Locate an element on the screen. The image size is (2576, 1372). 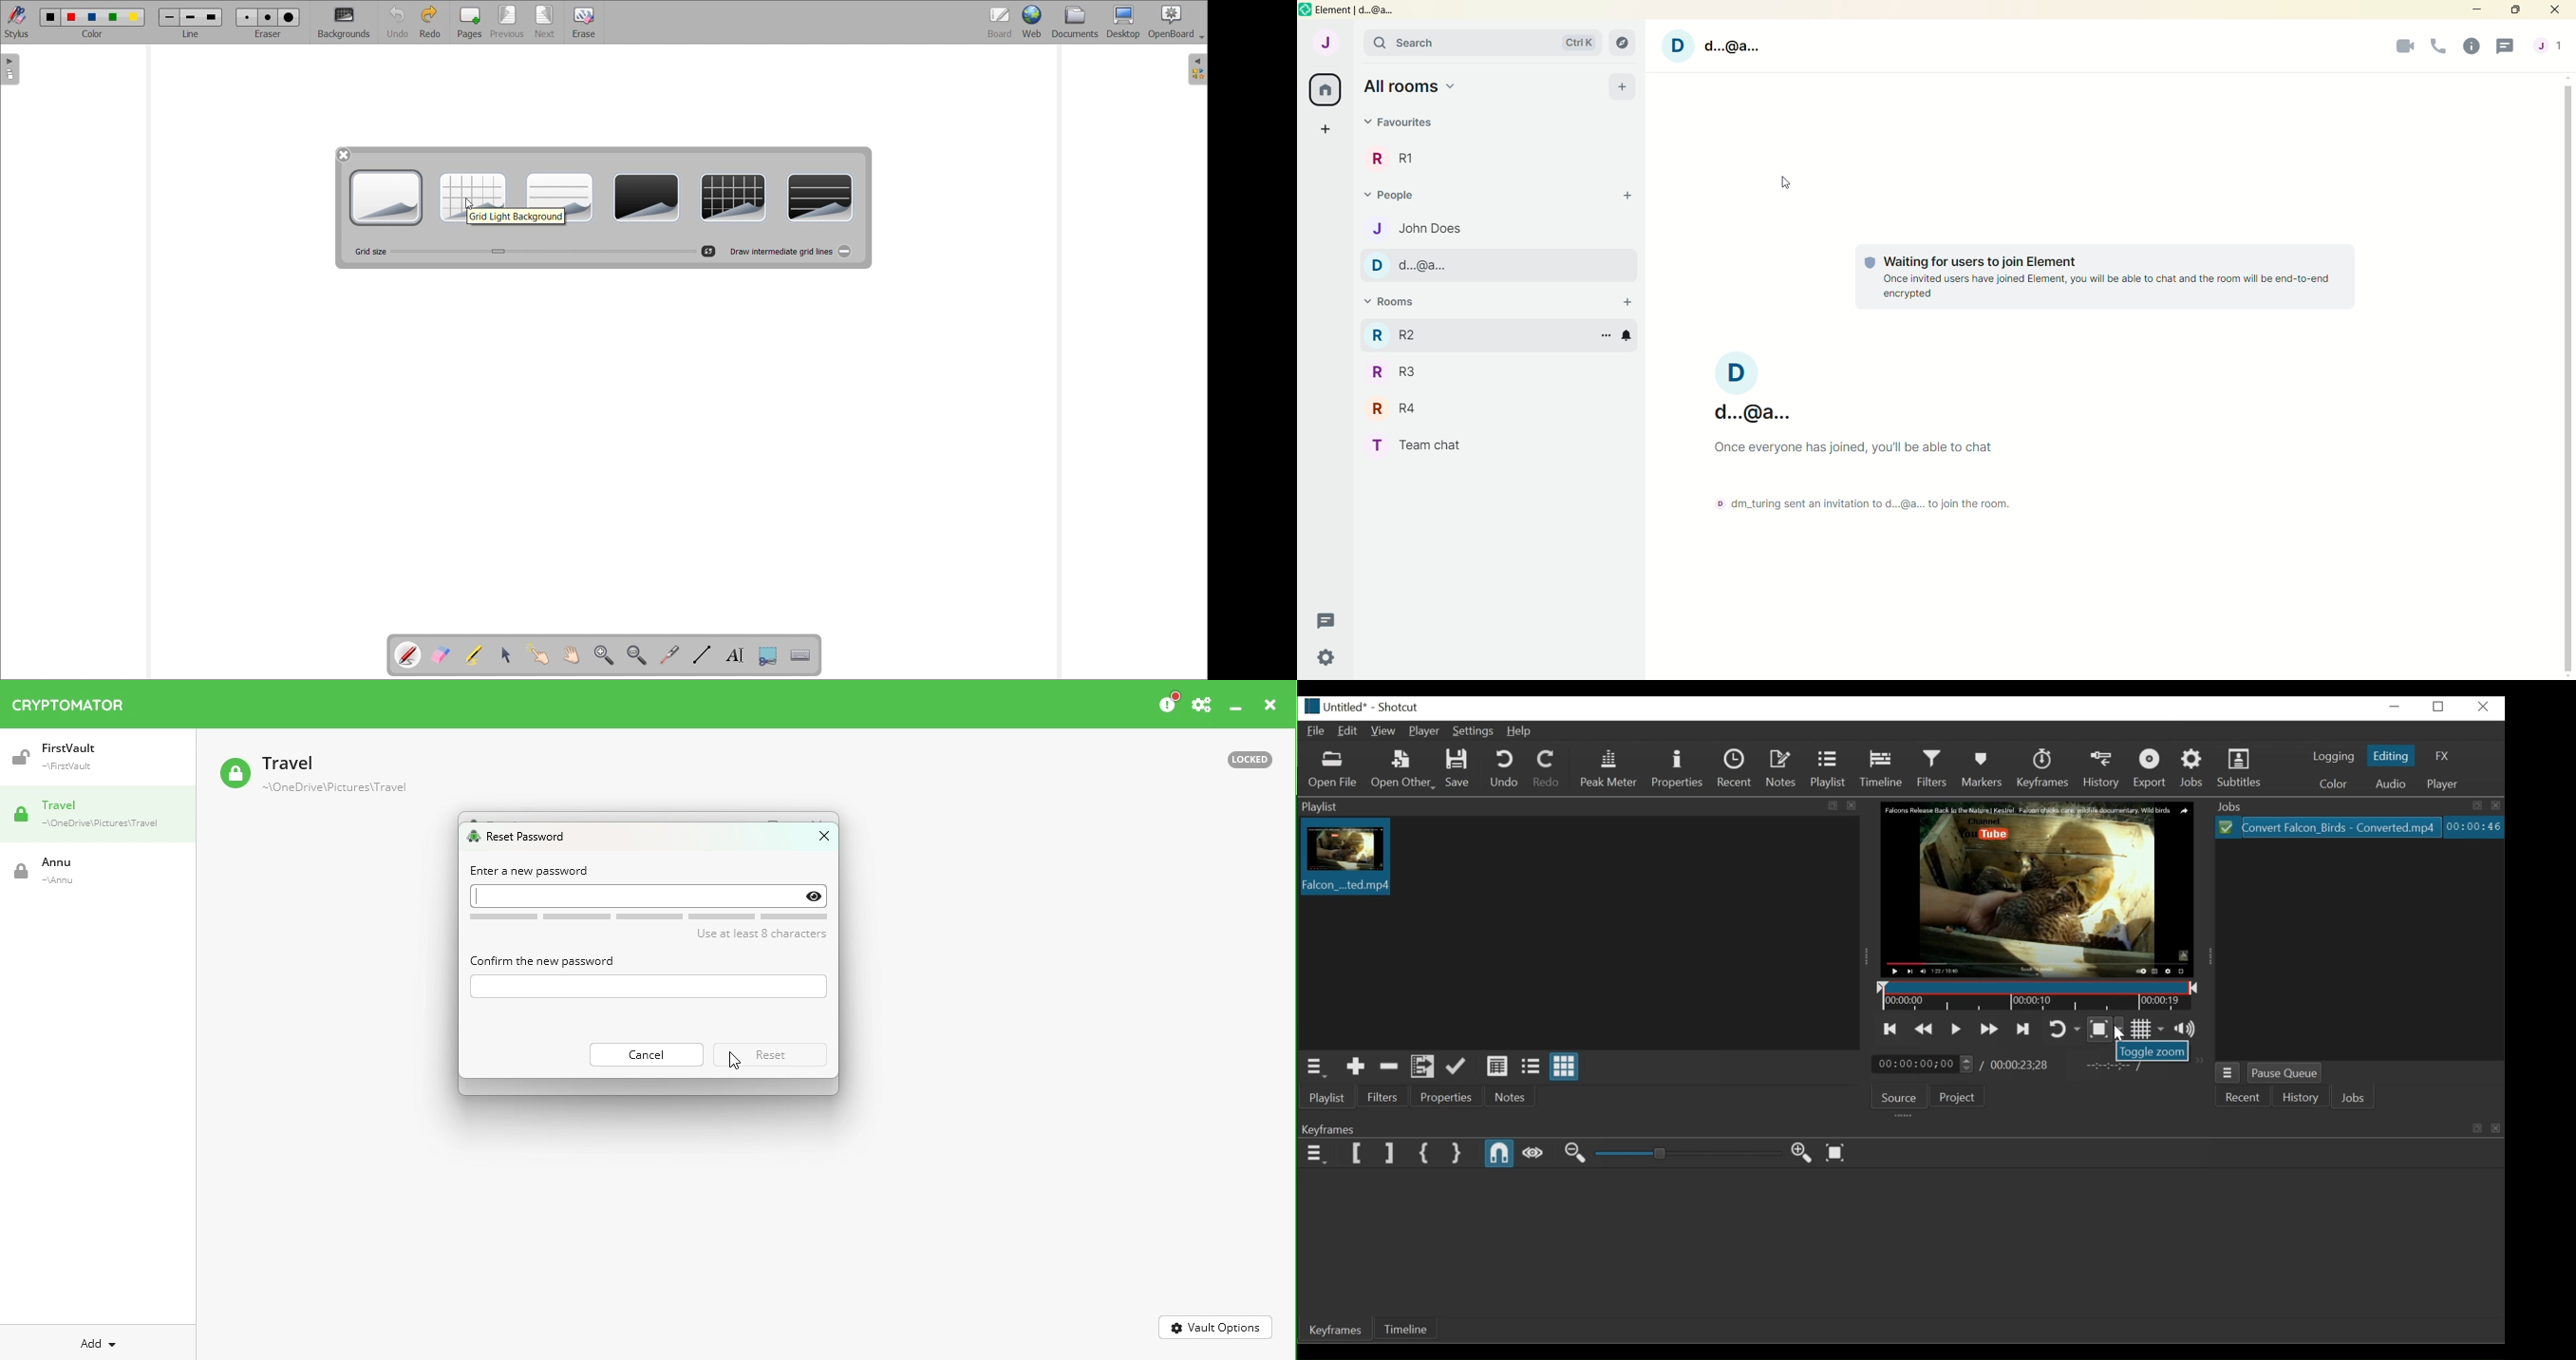
Keyframe Panel is located at coordinates (1900, 1129).